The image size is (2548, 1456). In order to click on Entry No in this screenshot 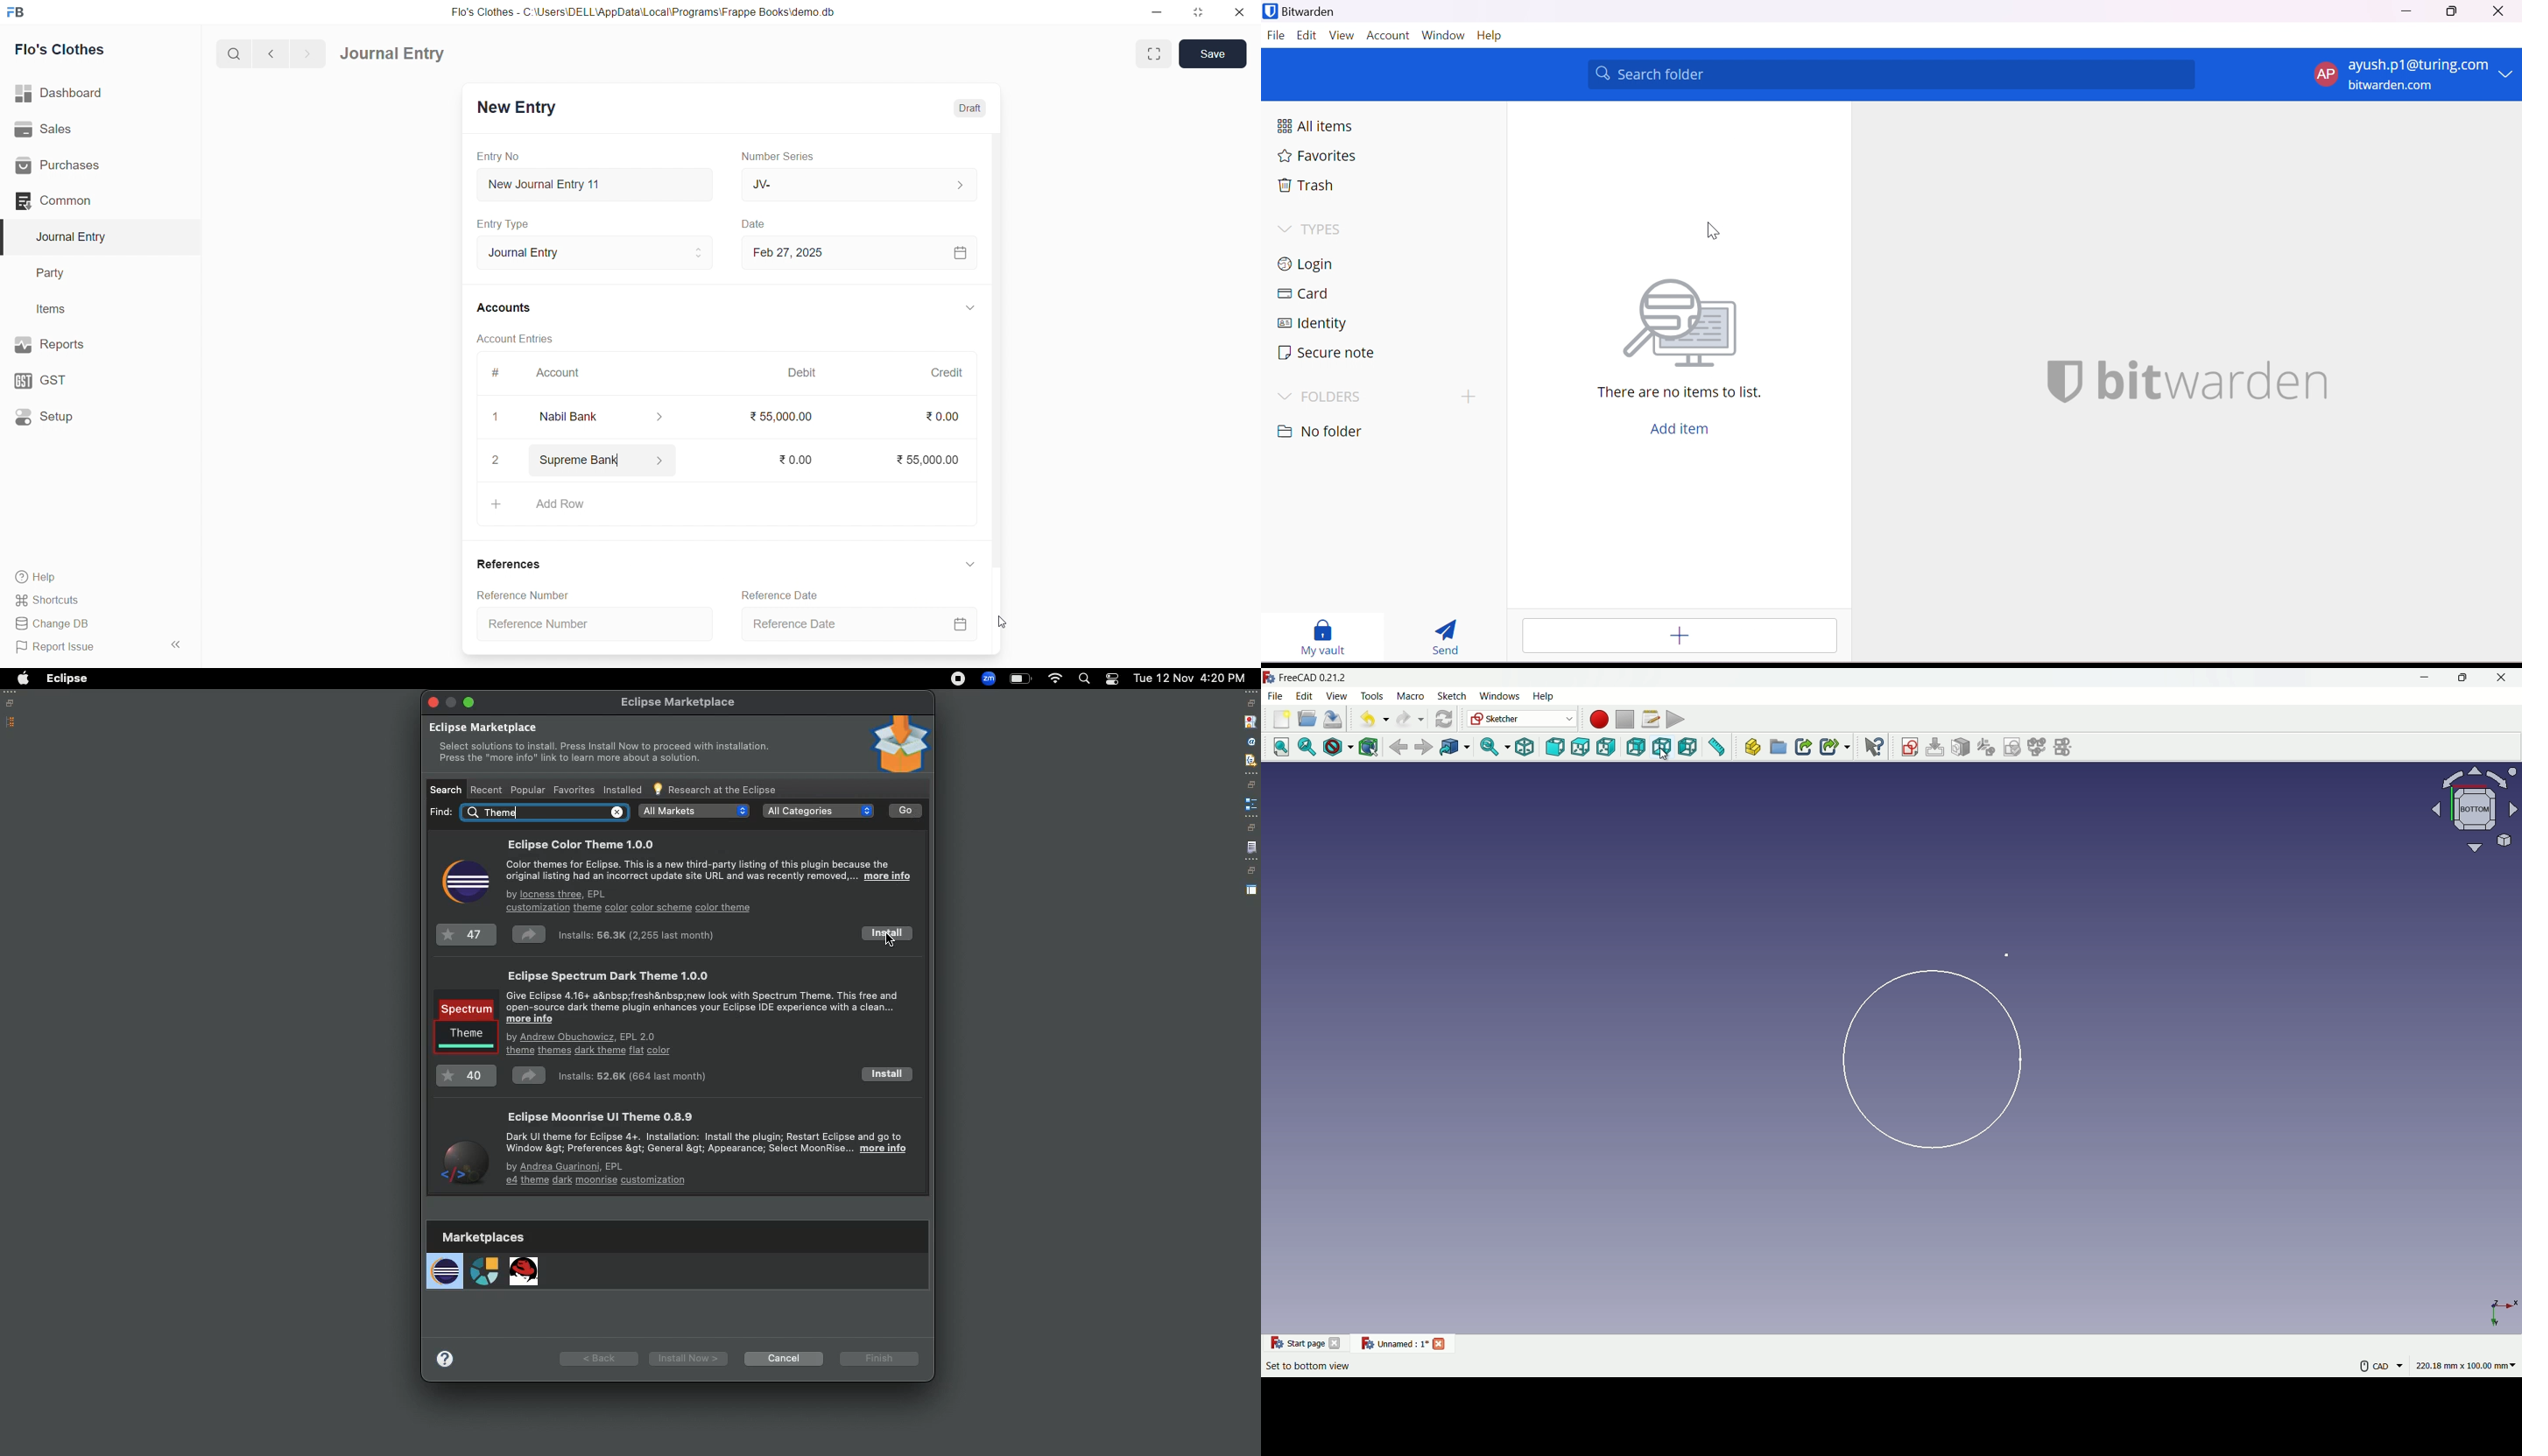, I will do `click(498, 157)`.